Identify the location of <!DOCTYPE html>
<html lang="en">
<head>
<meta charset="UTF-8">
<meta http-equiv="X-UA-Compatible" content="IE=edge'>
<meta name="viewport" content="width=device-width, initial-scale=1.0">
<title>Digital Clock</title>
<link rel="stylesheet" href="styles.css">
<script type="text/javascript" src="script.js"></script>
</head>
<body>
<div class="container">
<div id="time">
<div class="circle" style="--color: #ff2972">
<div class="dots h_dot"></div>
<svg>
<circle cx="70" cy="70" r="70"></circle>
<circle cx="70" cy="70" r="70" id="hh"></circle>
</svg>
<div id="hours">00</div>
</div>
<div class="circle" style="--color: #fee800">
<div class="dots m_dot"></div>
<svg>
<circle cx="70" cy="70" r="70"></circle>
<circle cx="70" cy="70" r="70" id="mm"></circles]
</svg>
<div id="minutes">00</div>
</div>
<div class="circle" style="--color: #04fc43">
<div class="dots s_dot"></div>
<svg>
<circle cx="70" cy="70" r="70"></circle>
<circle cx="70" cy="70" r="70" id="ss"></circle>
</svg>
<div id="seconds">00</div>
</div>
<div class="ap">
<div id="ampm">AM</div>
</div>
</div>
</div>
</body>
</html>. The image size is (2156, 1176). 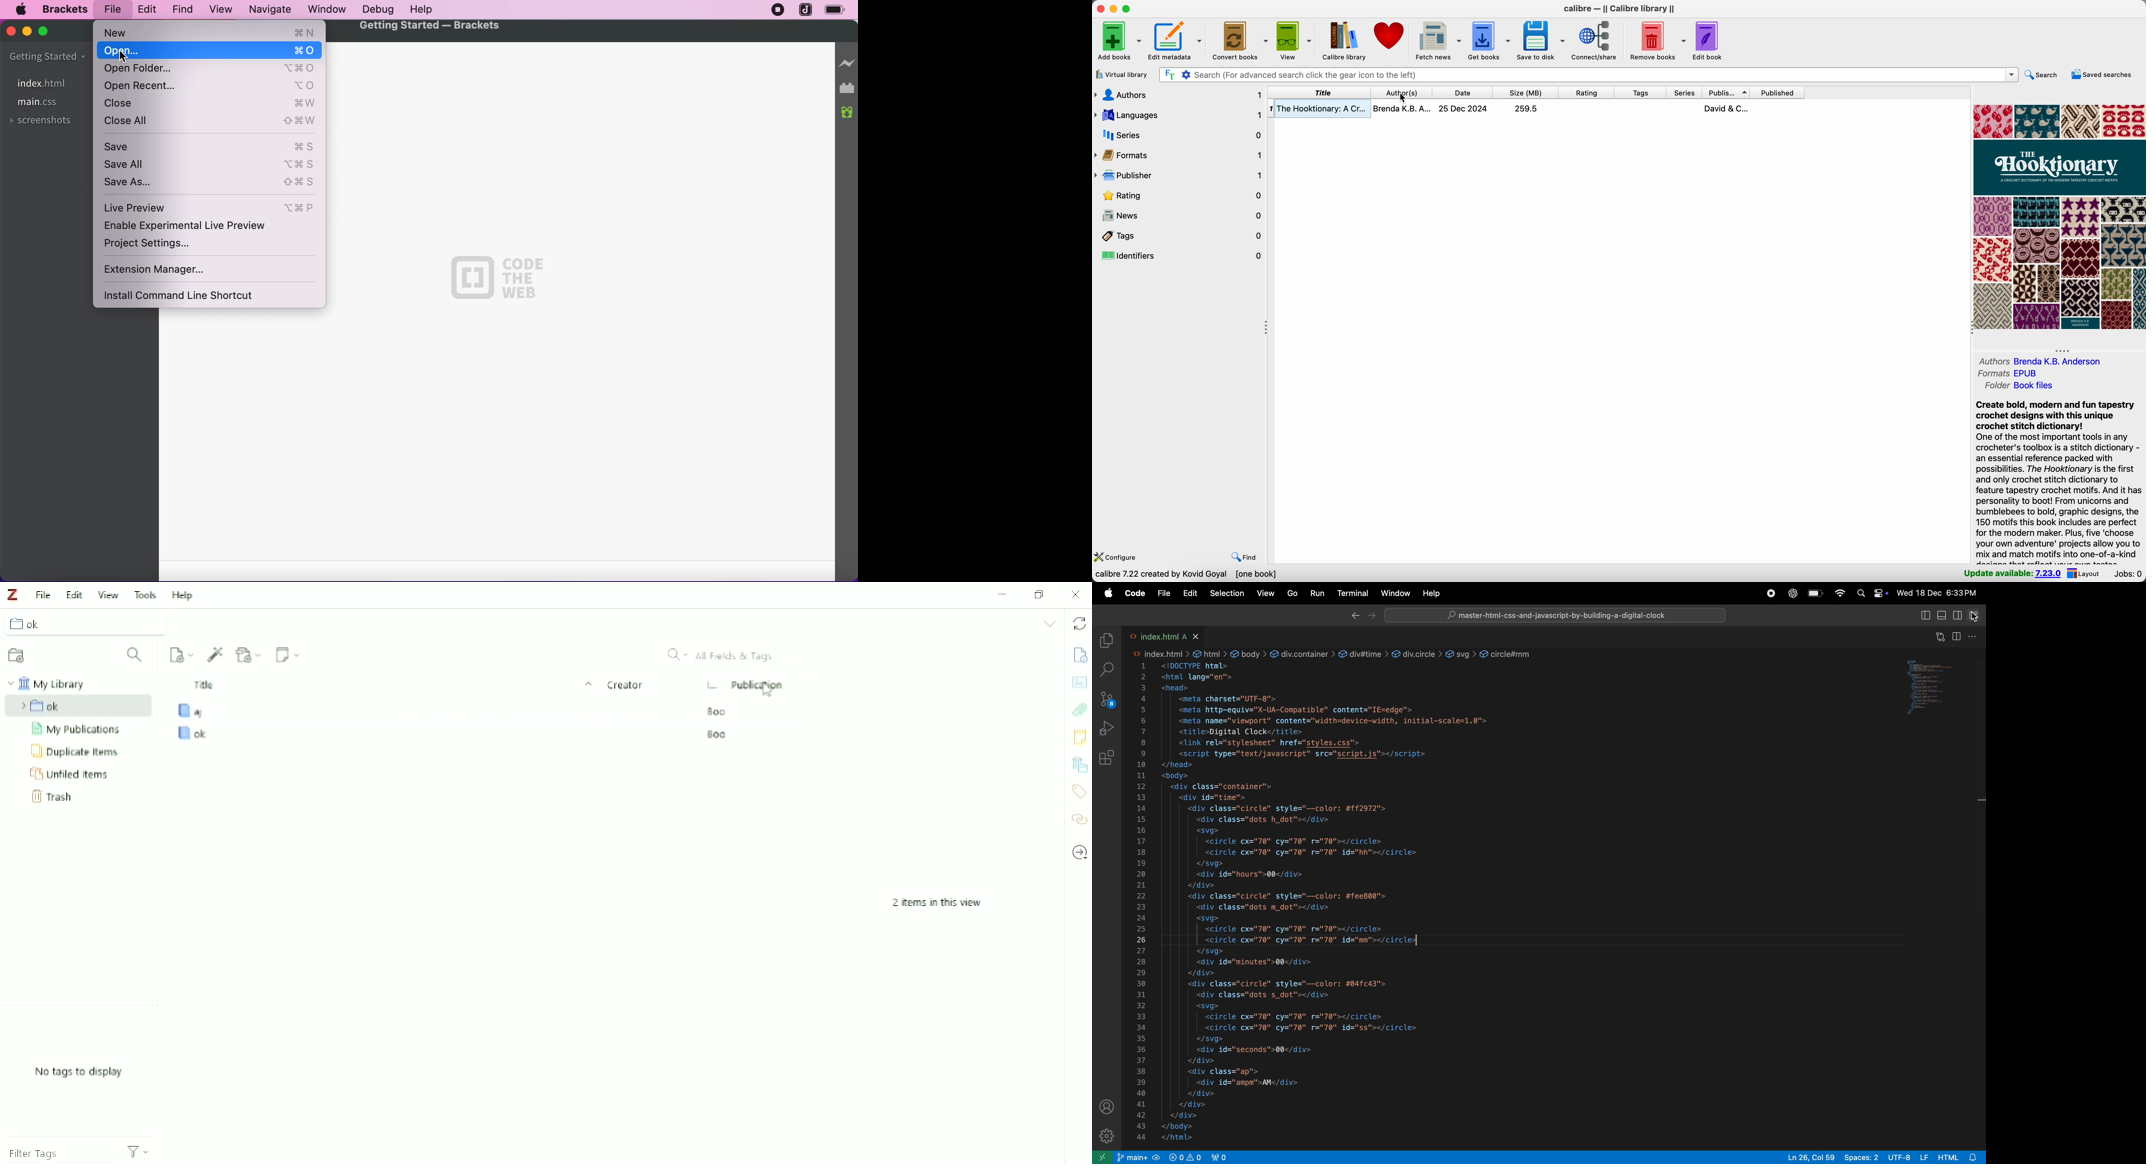
(1325, 904).